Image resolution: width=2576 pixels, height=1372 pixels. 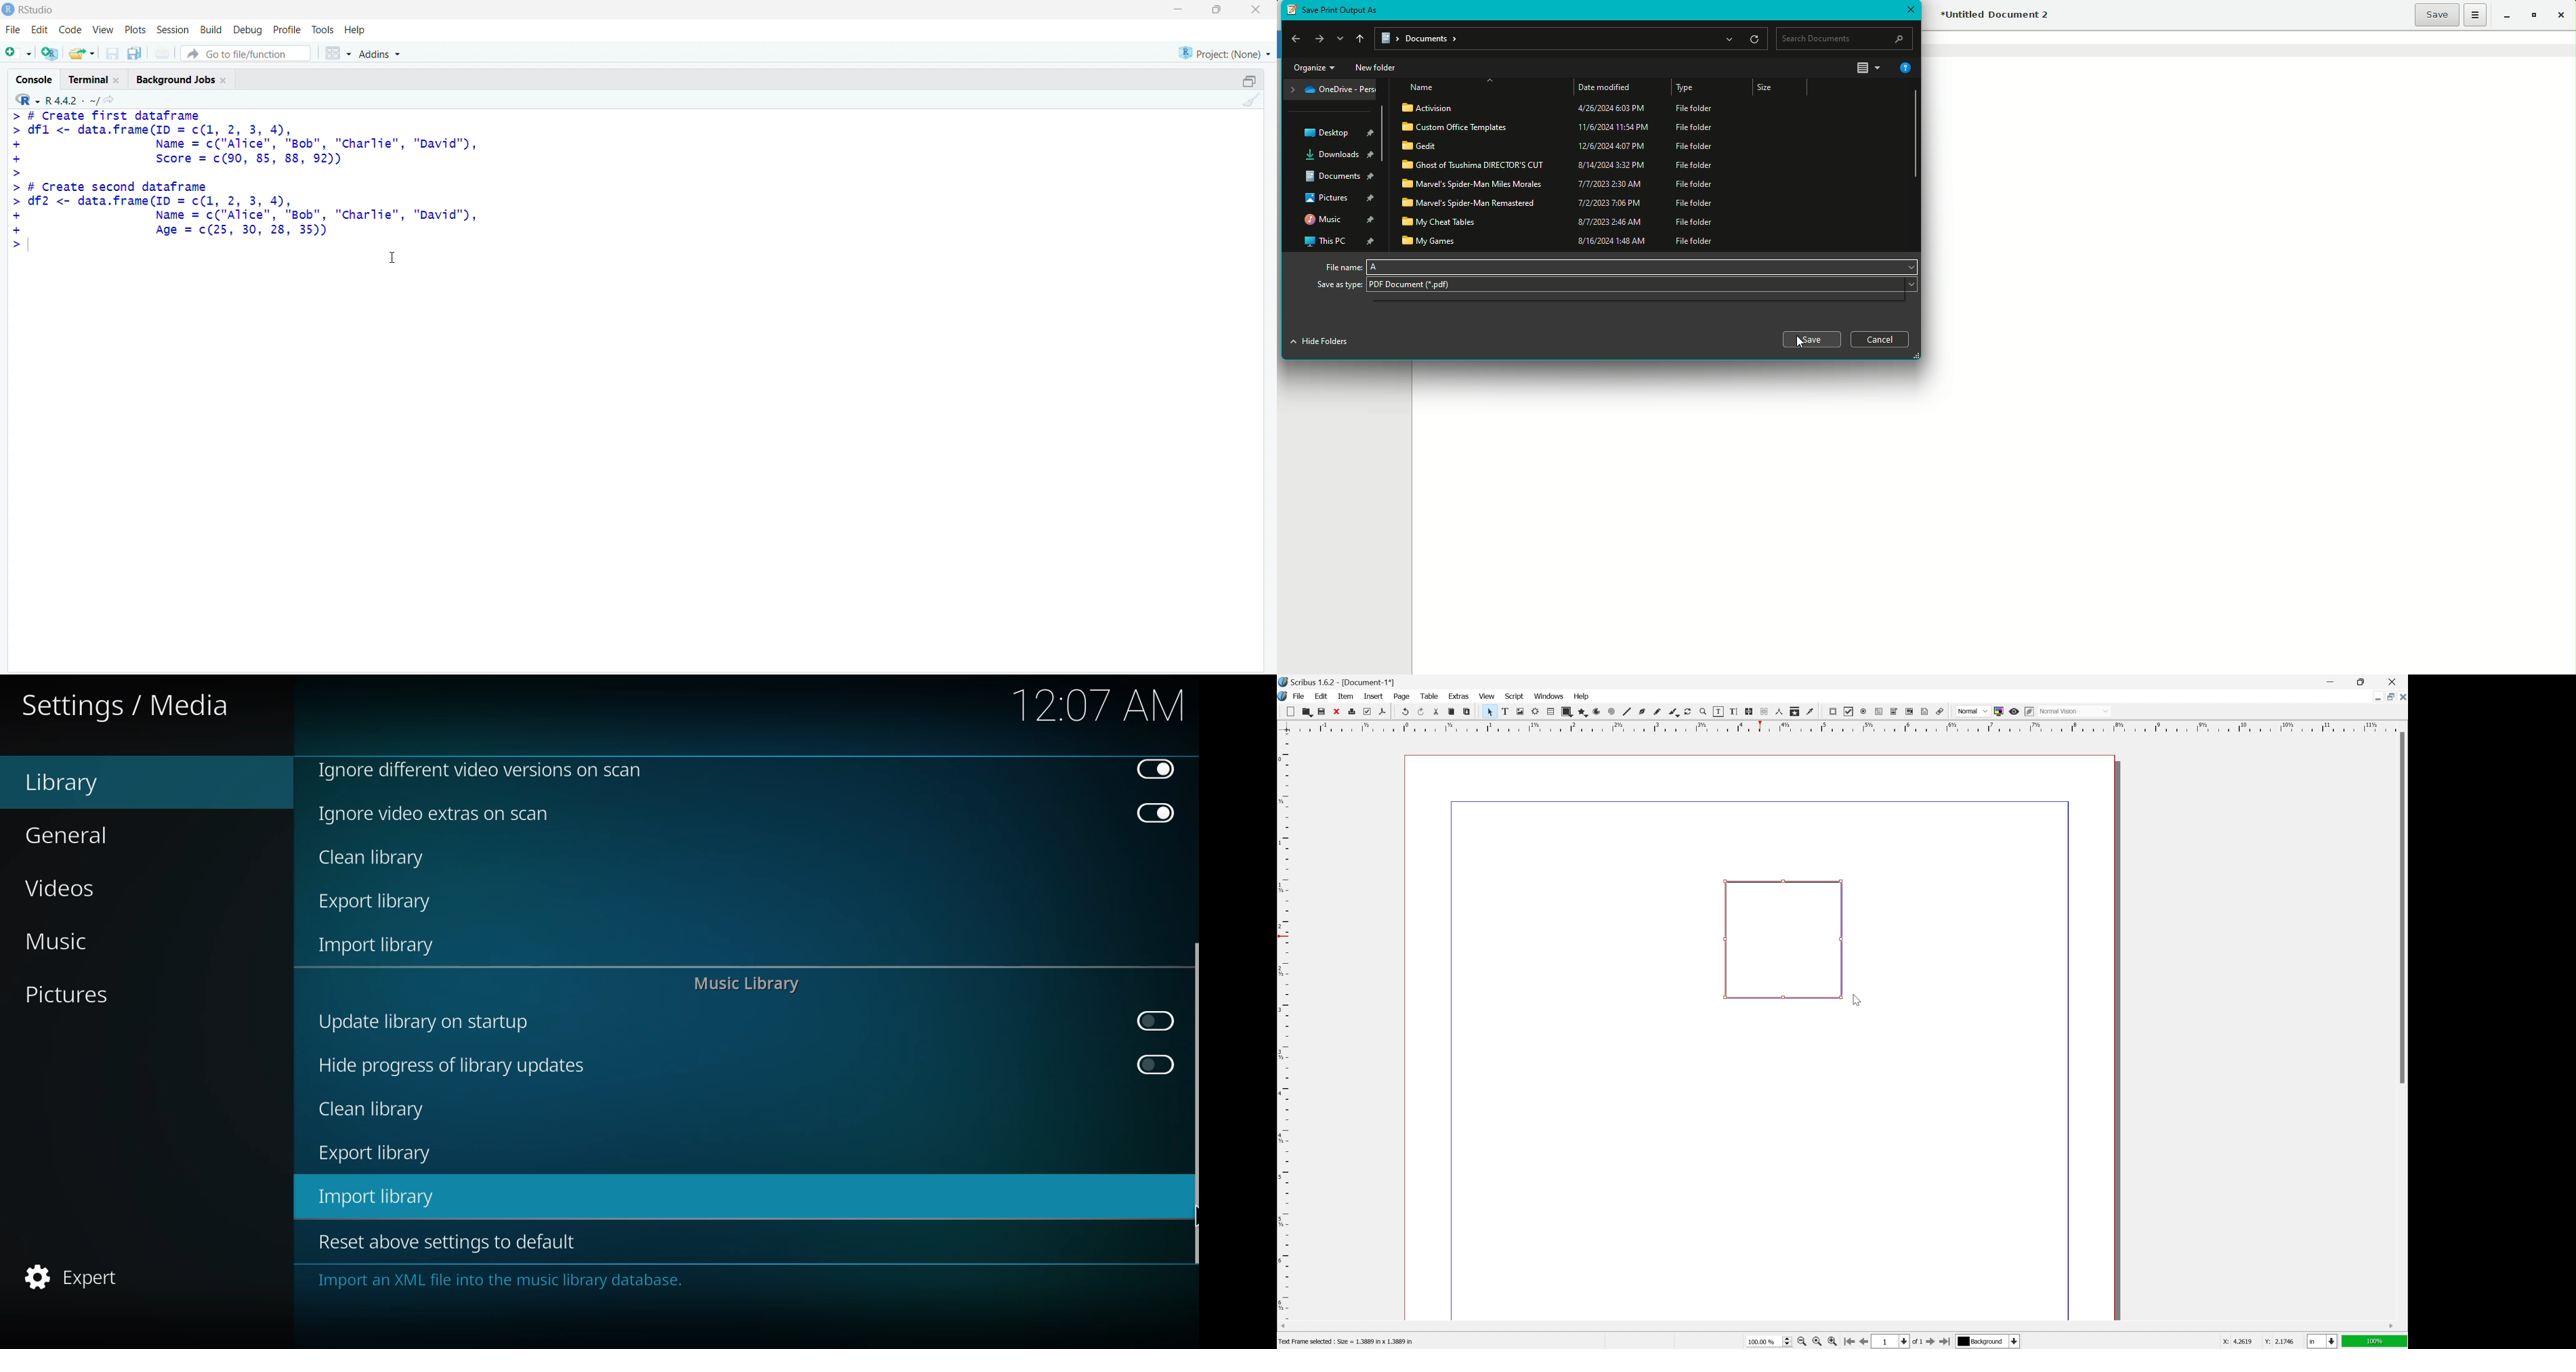 What do you see at coordinates (213, 31) in the screenshot?
I see `build` at bounding box center [213, 31].